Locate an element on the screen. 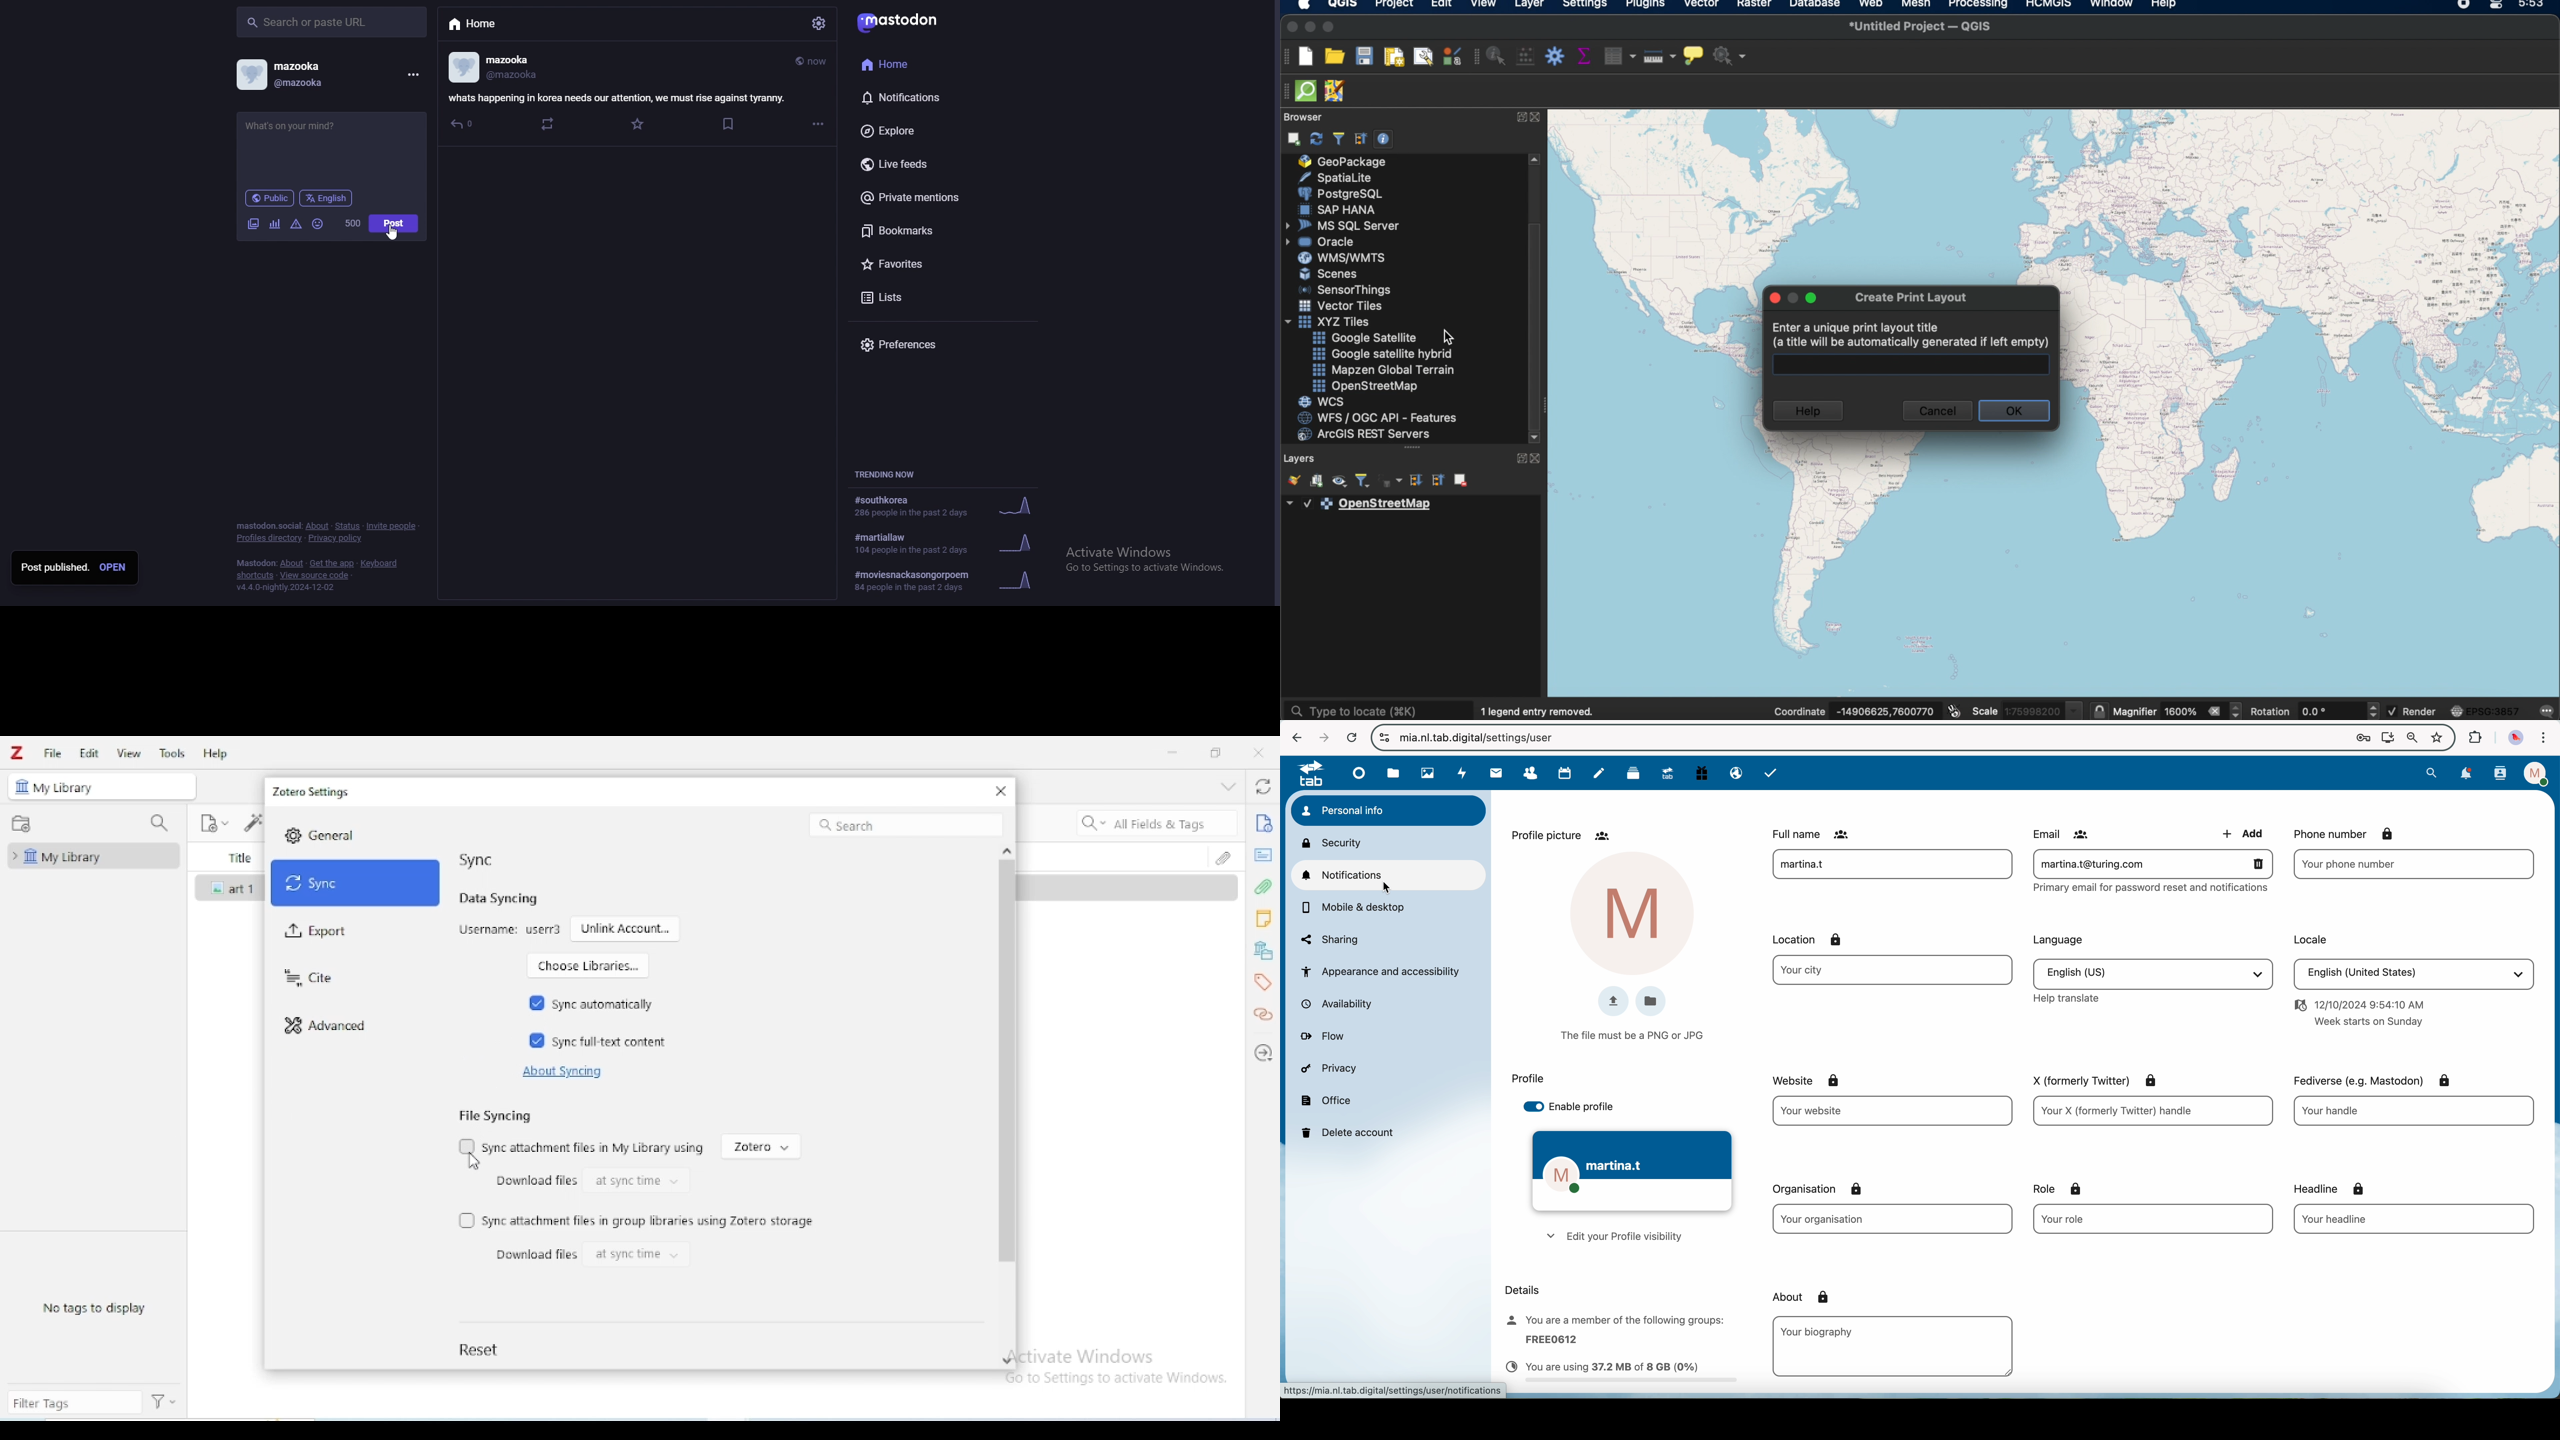  new item is located at coordinates (214, 824).